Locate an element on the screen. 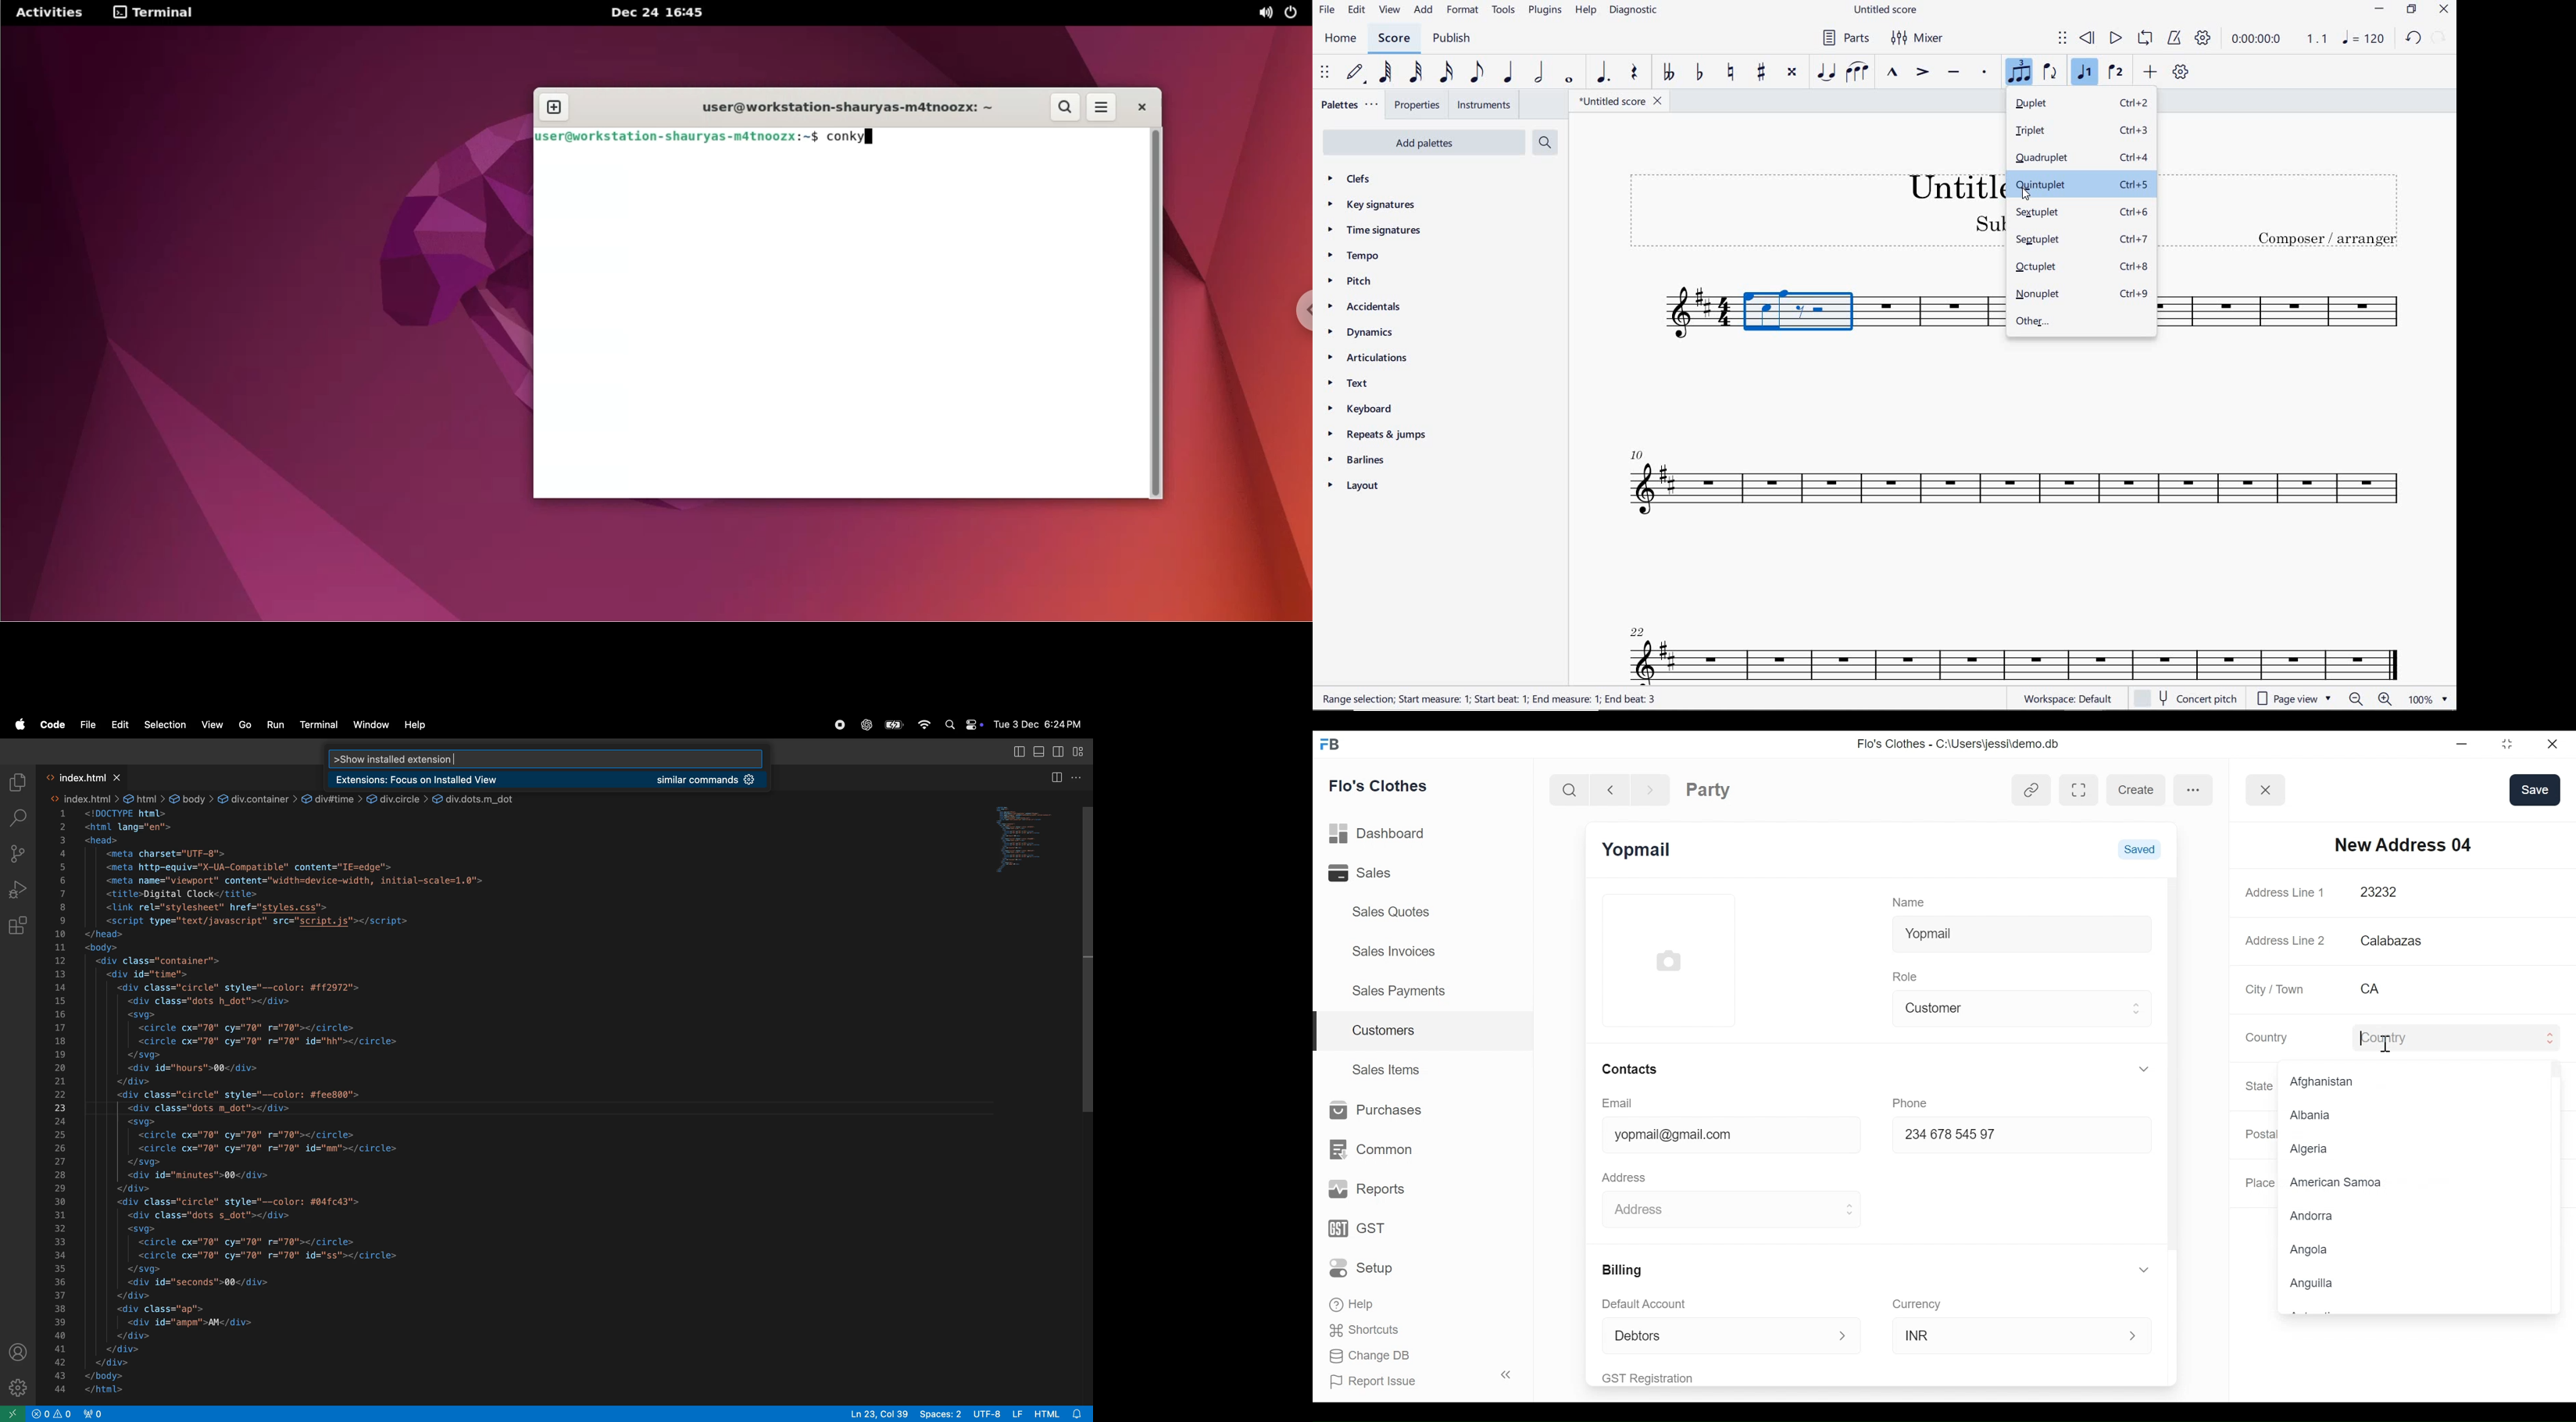 The height and width of the screenshot is (1428, 2576). KEY SIGNATURES is located at coordinates (1377, 205).